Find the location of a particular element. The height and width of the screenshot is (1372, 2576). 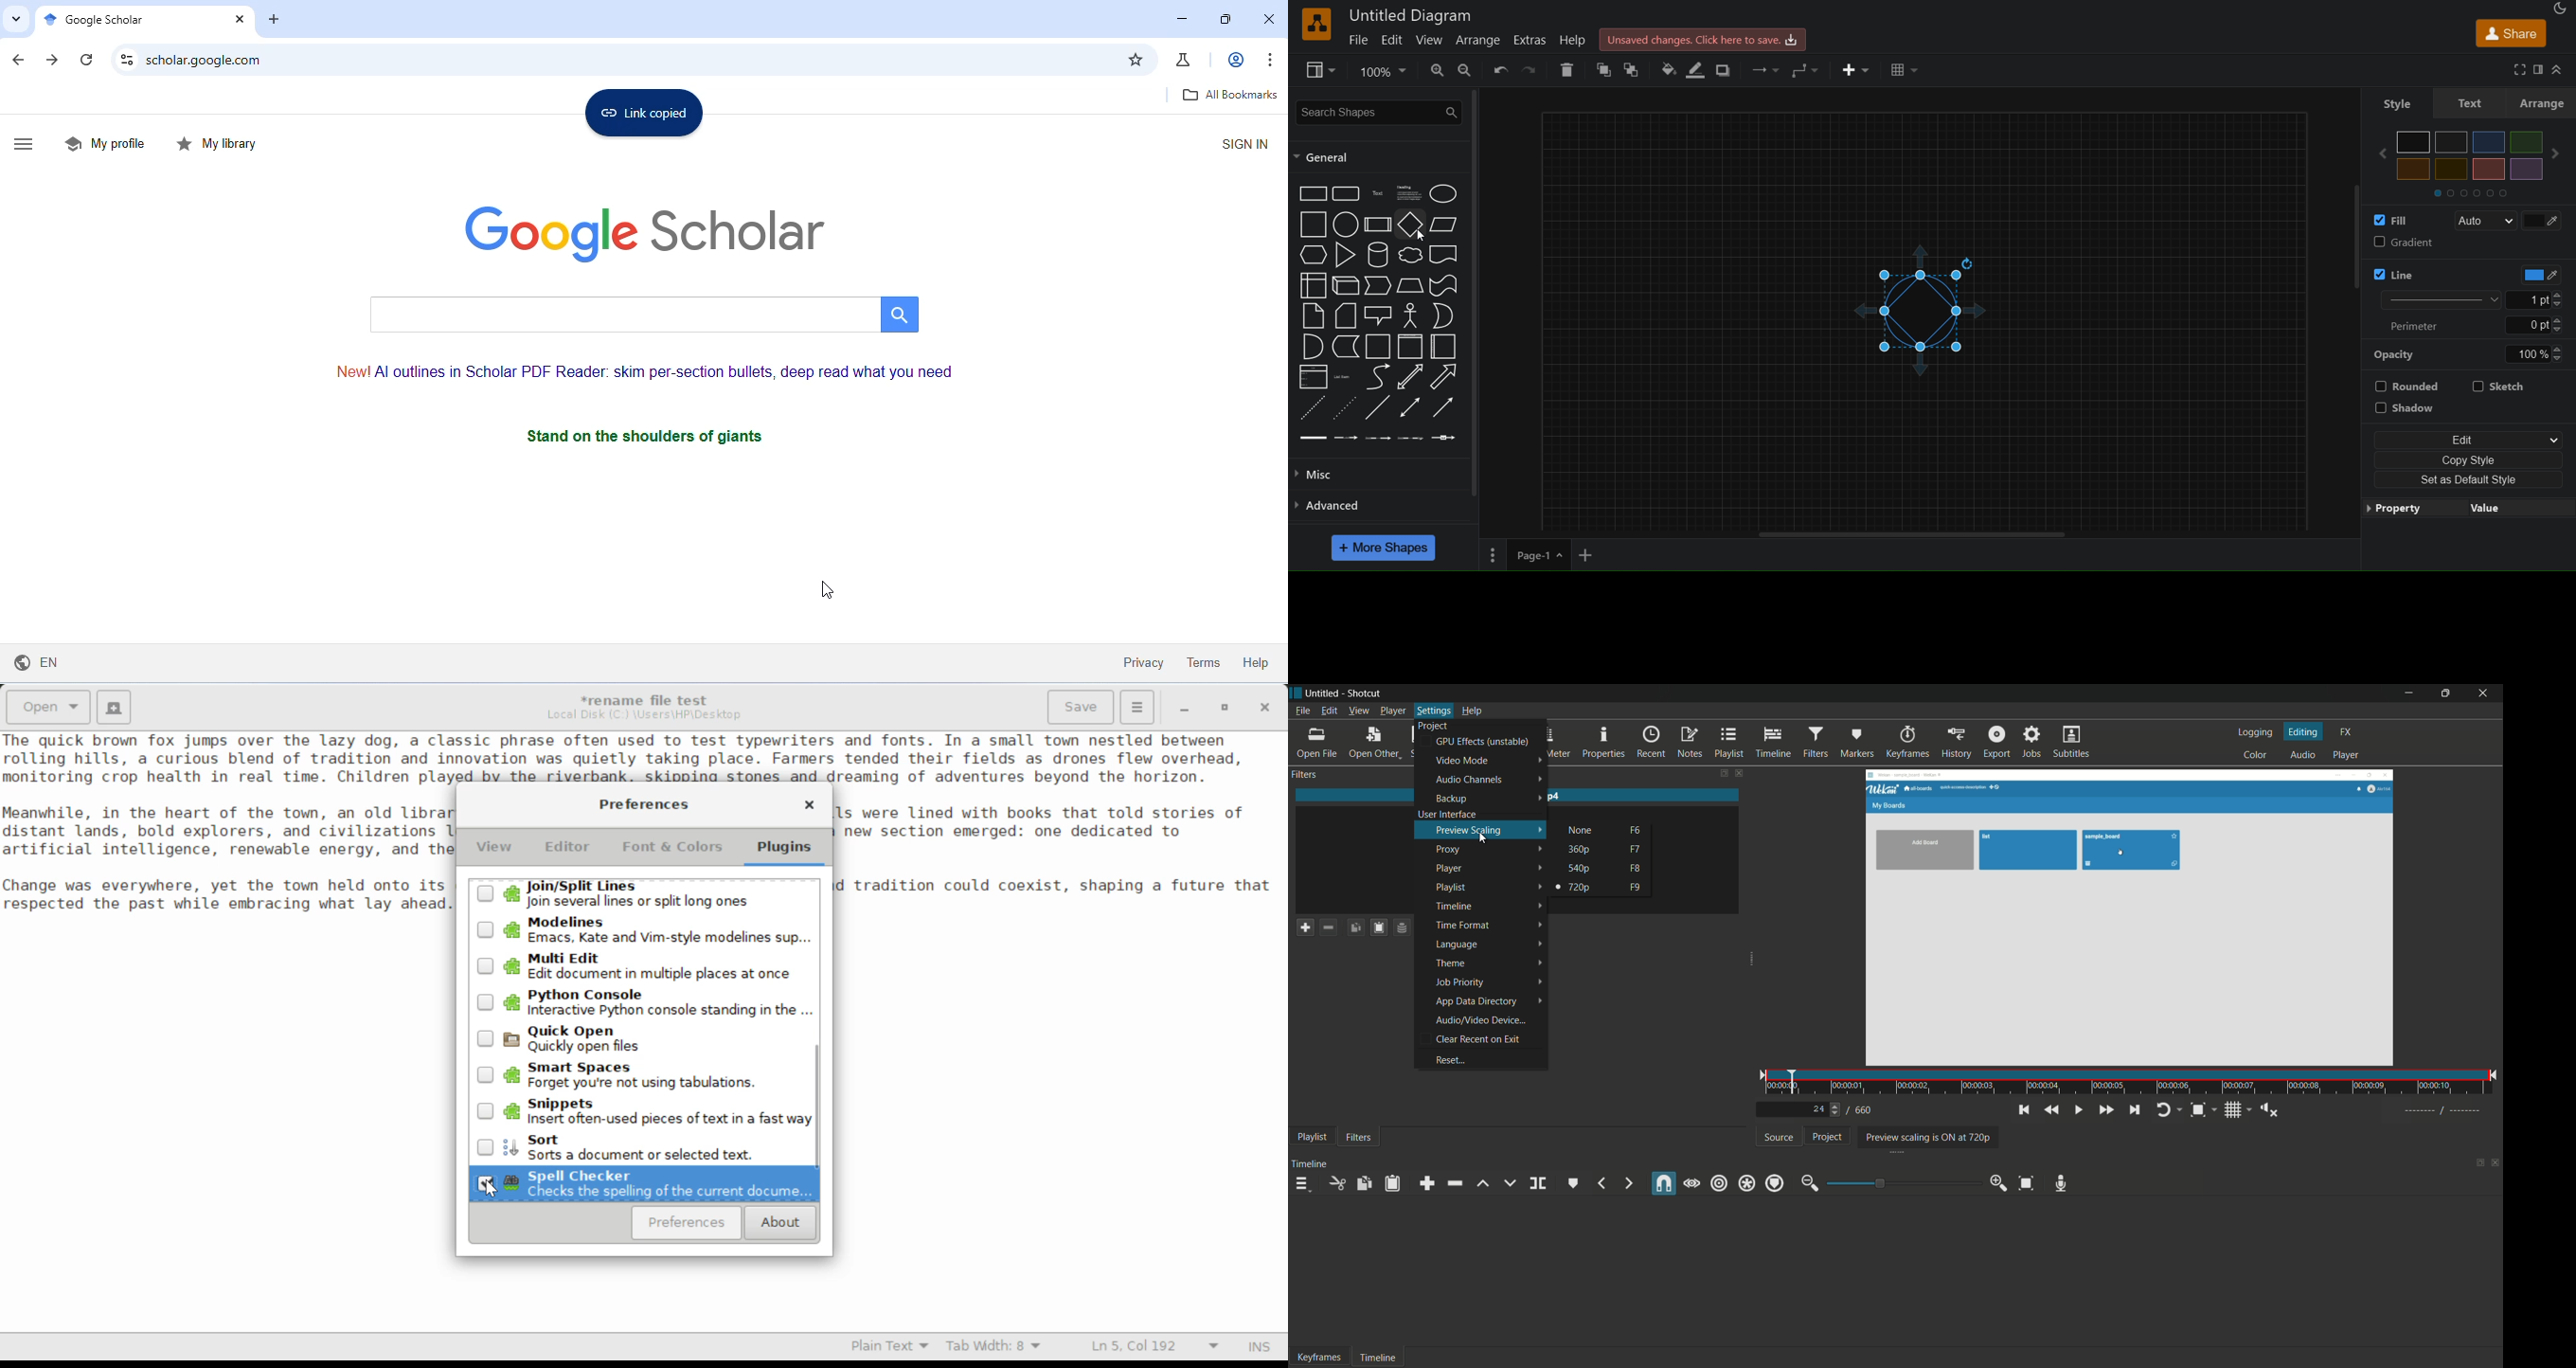

link copied is located at coordinates (640, 114).